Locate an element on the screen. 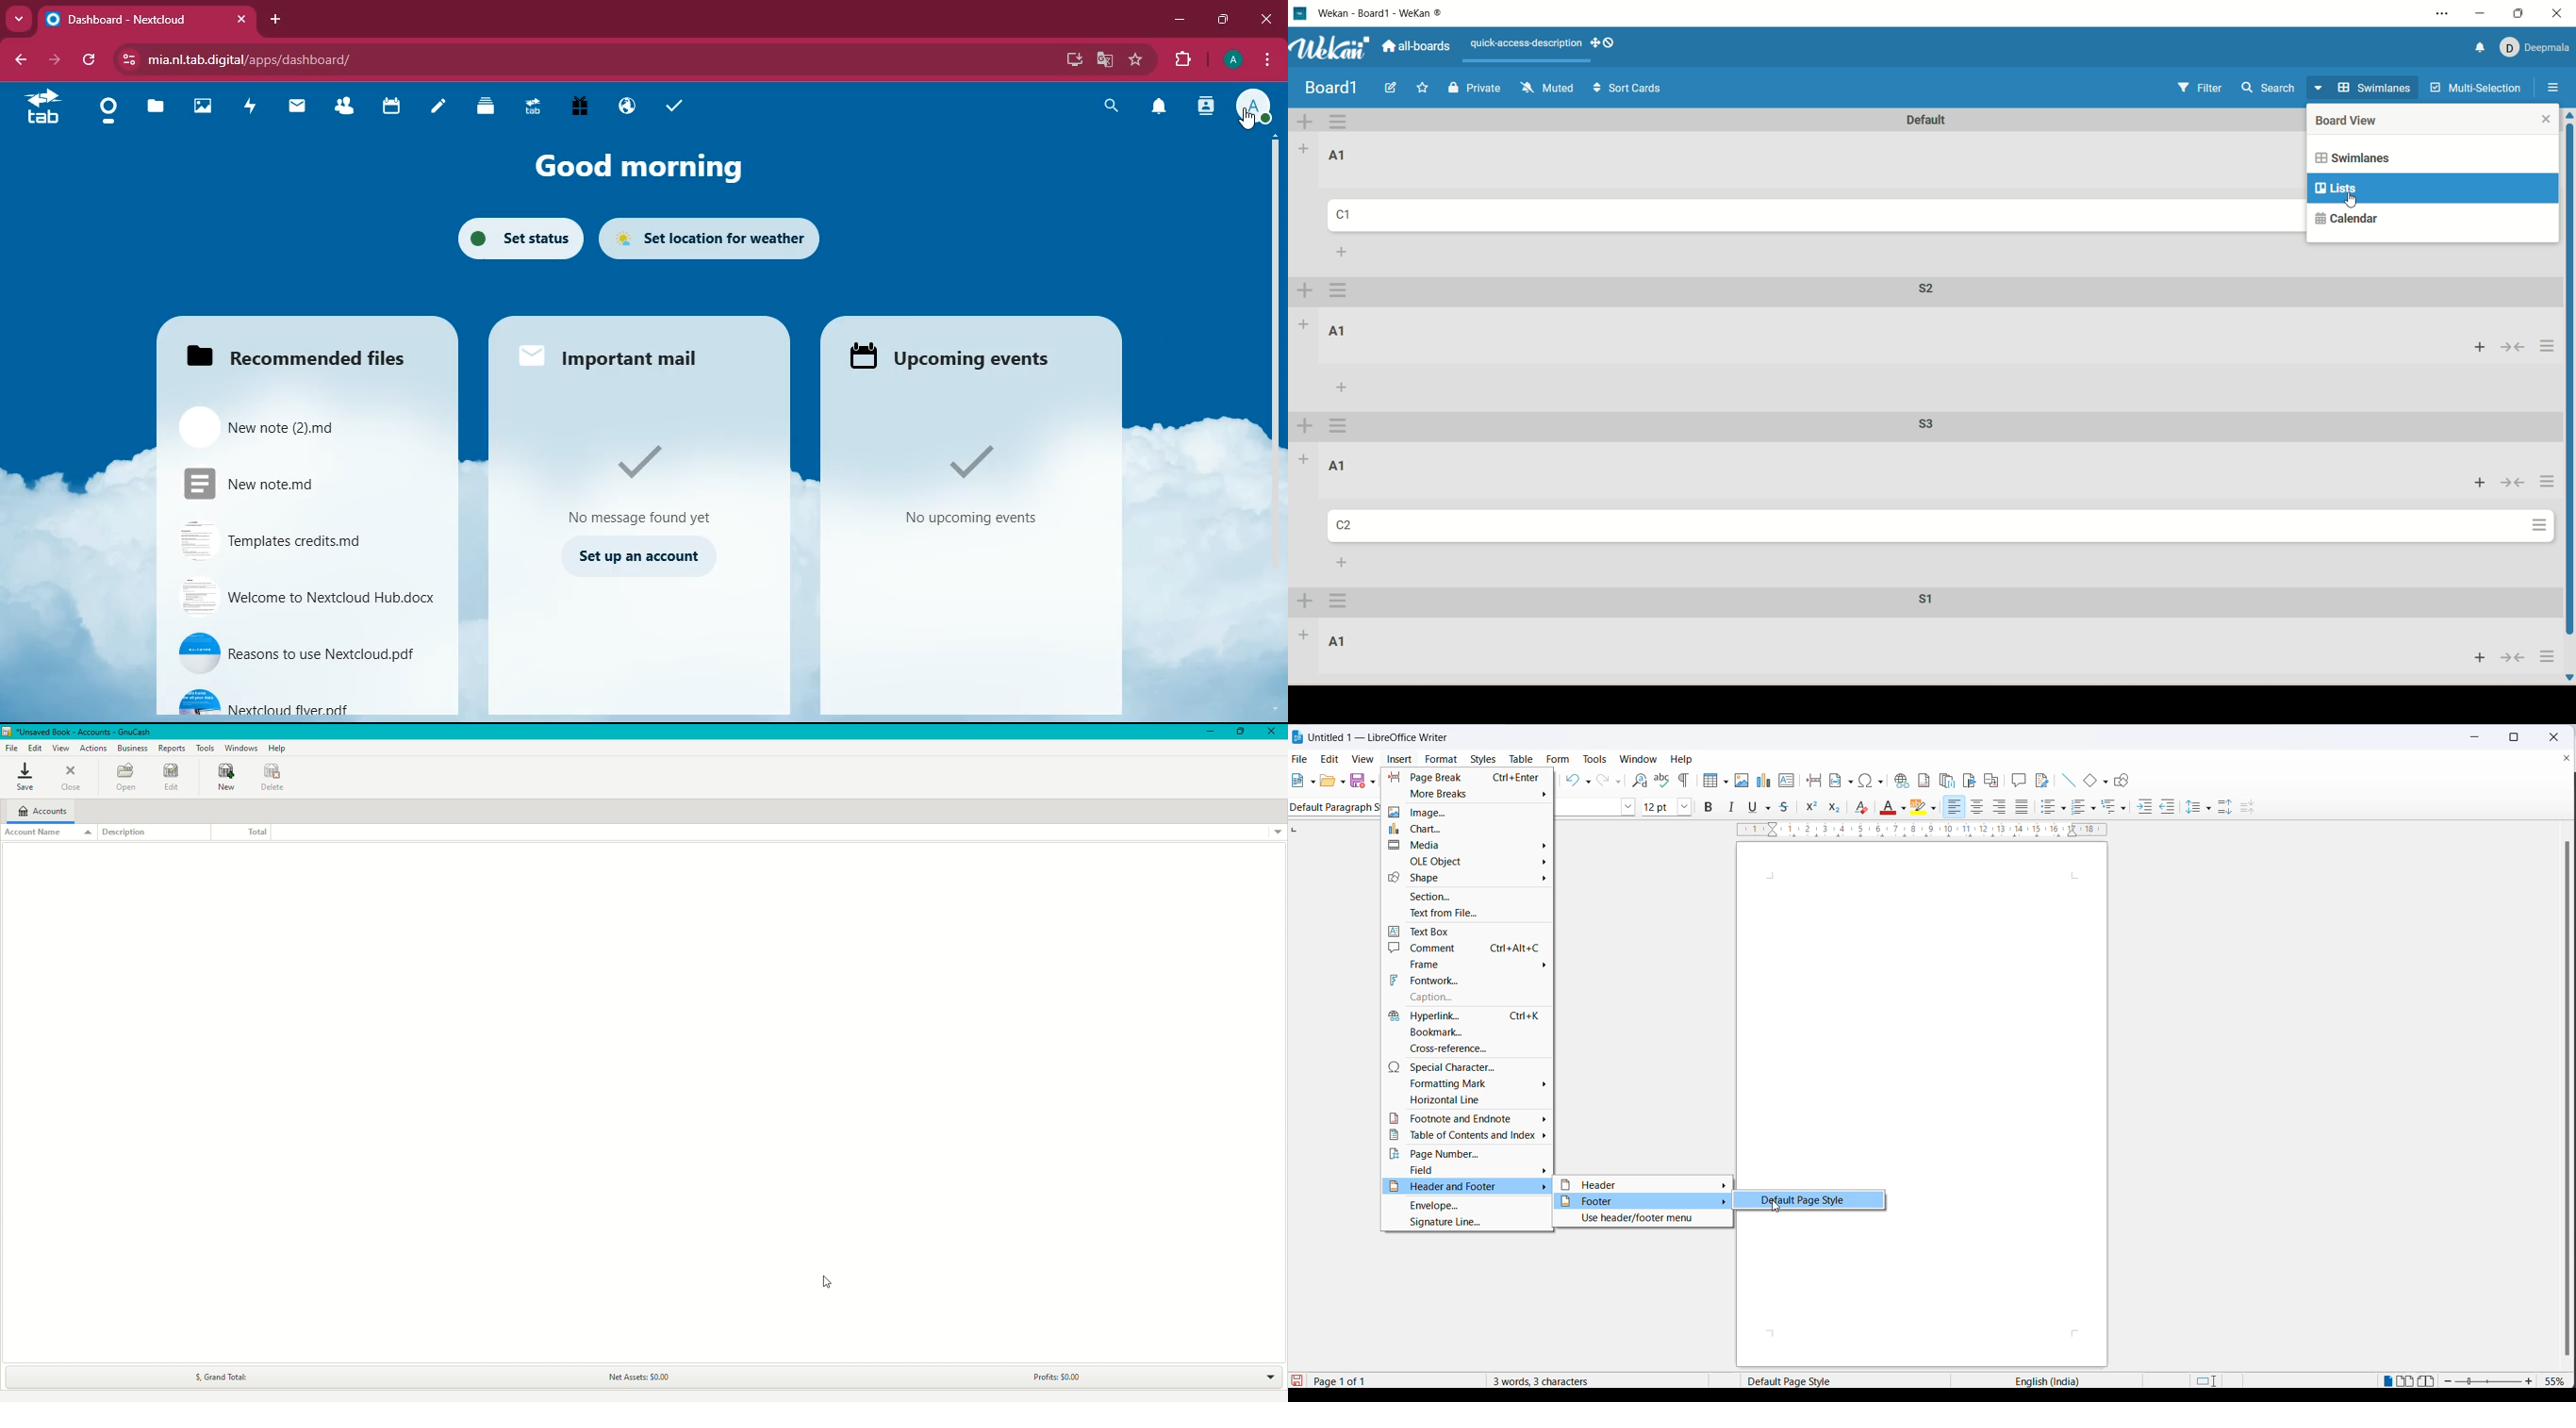  insert page break is located at coordinates (1813, 781).